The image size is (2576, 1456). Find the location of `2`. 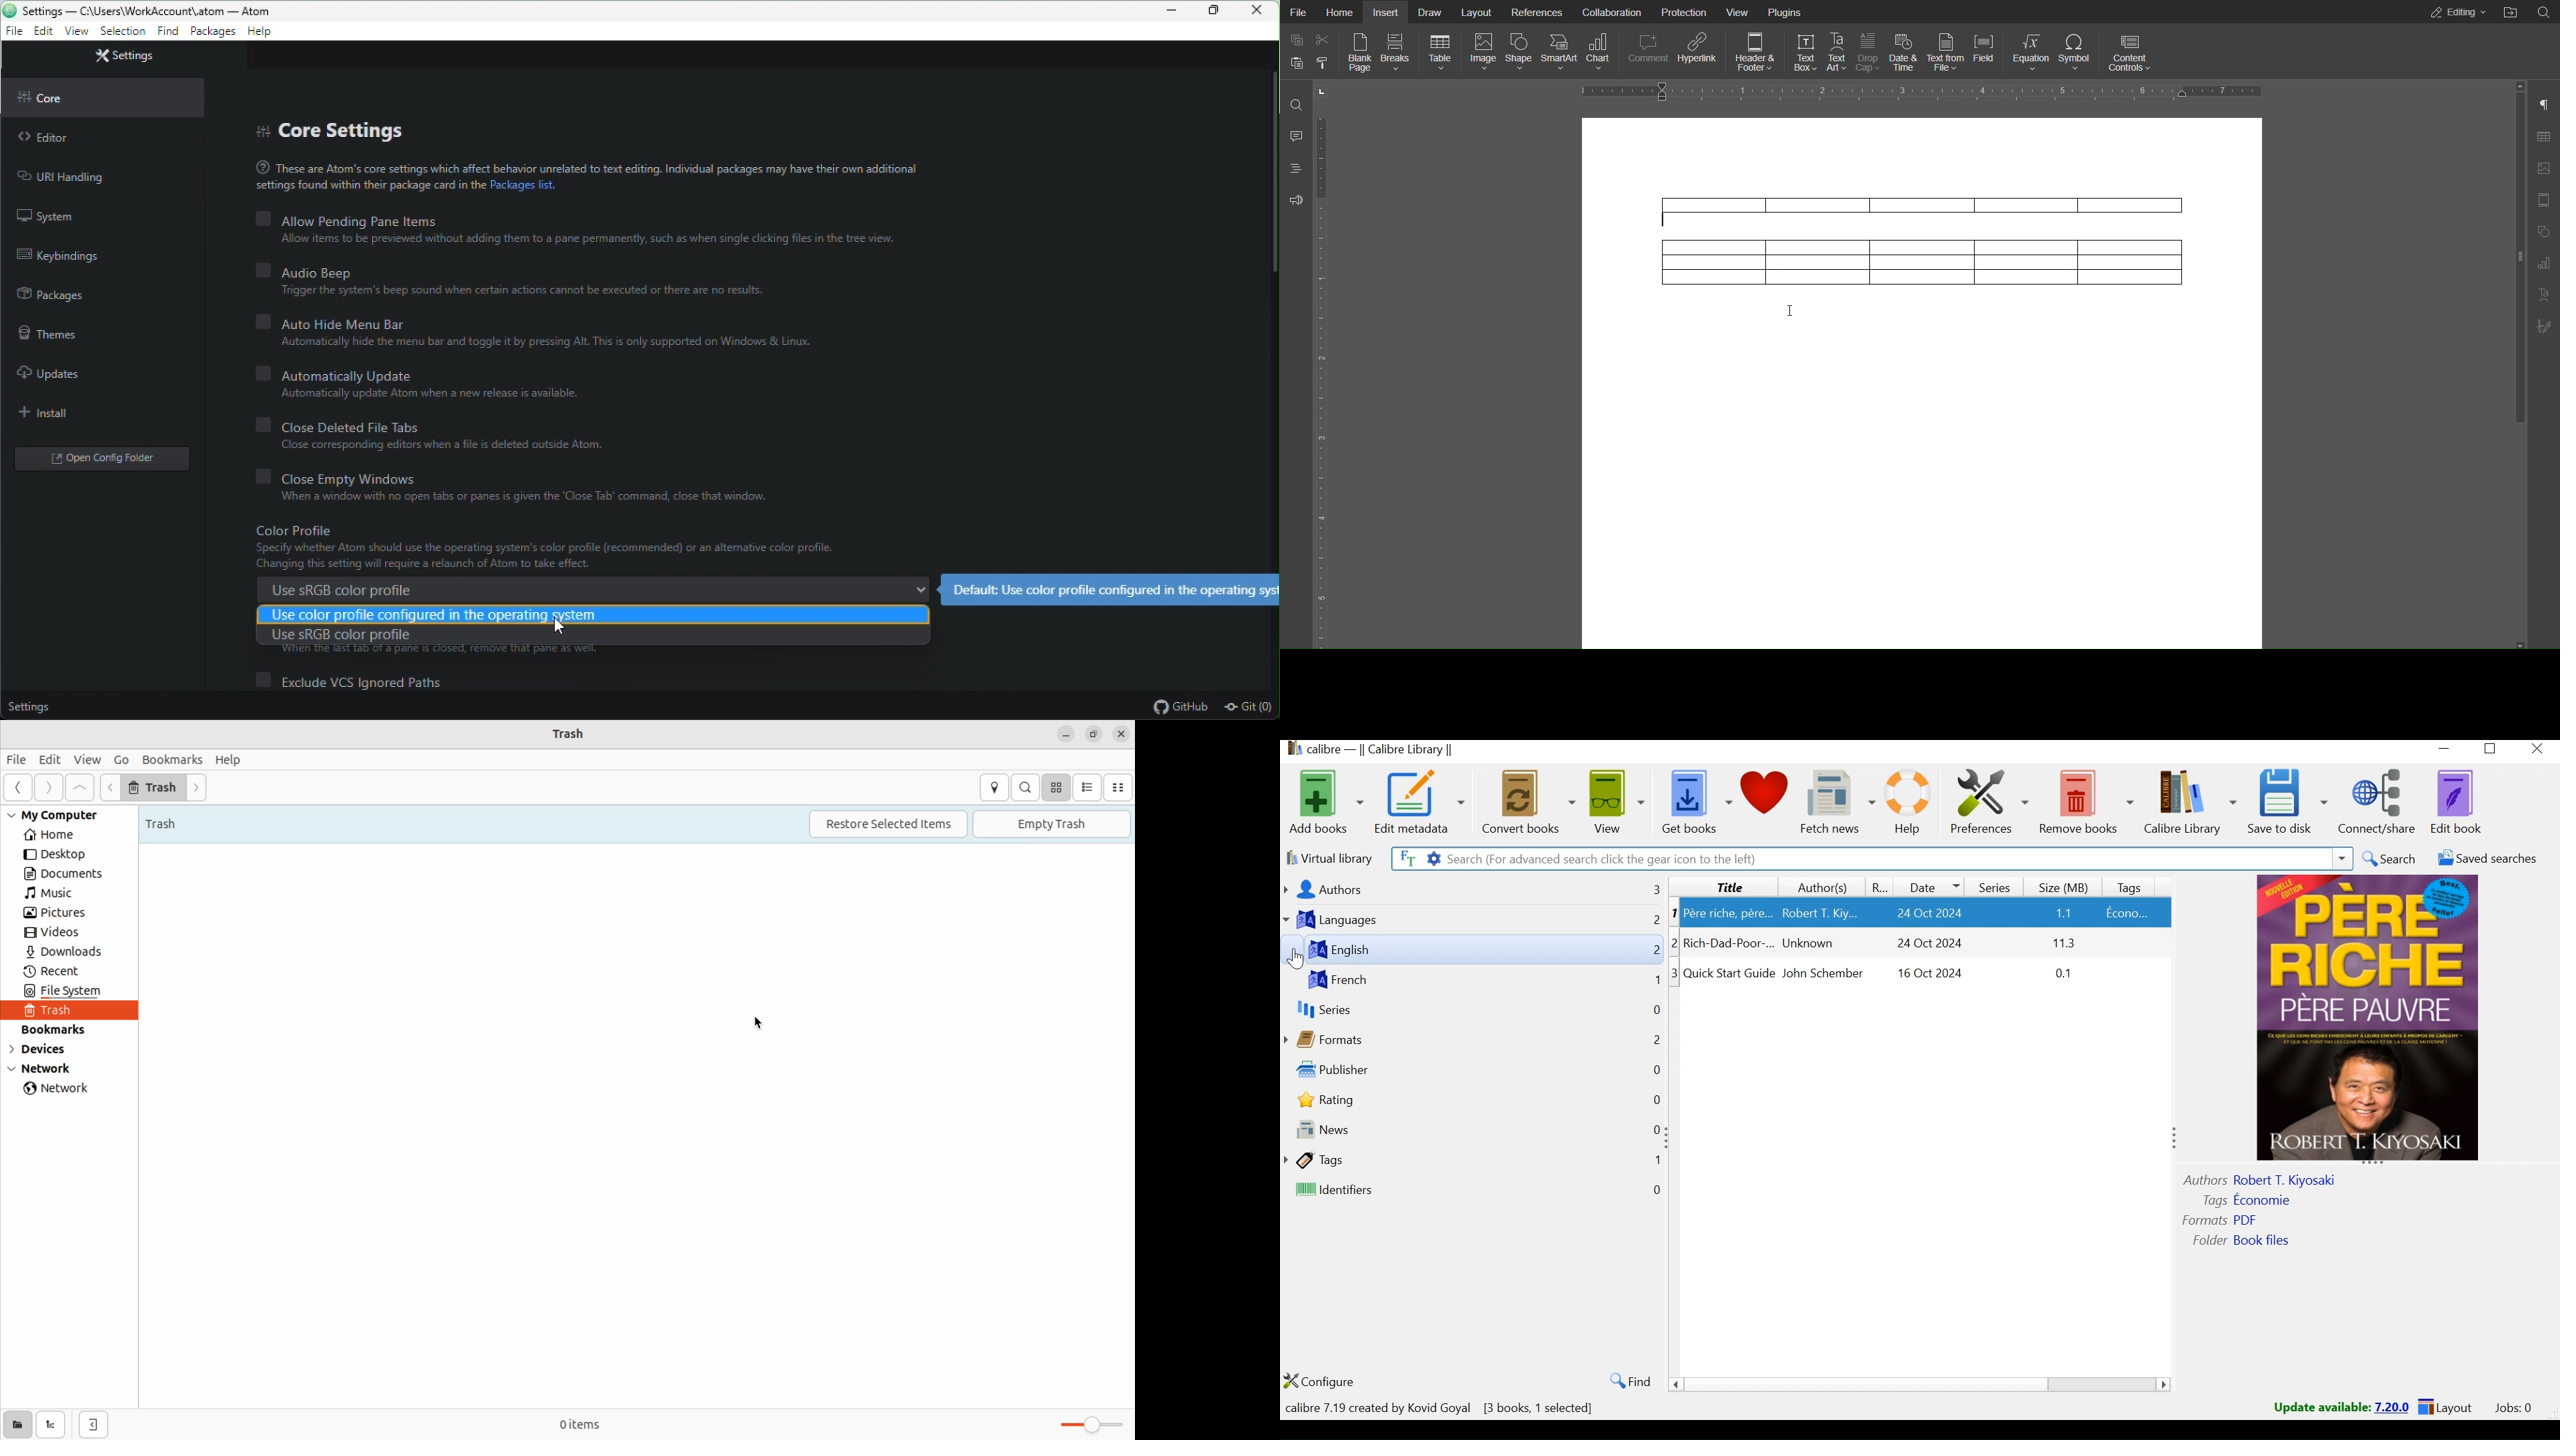

2 is located at coordinates (1679, 941).